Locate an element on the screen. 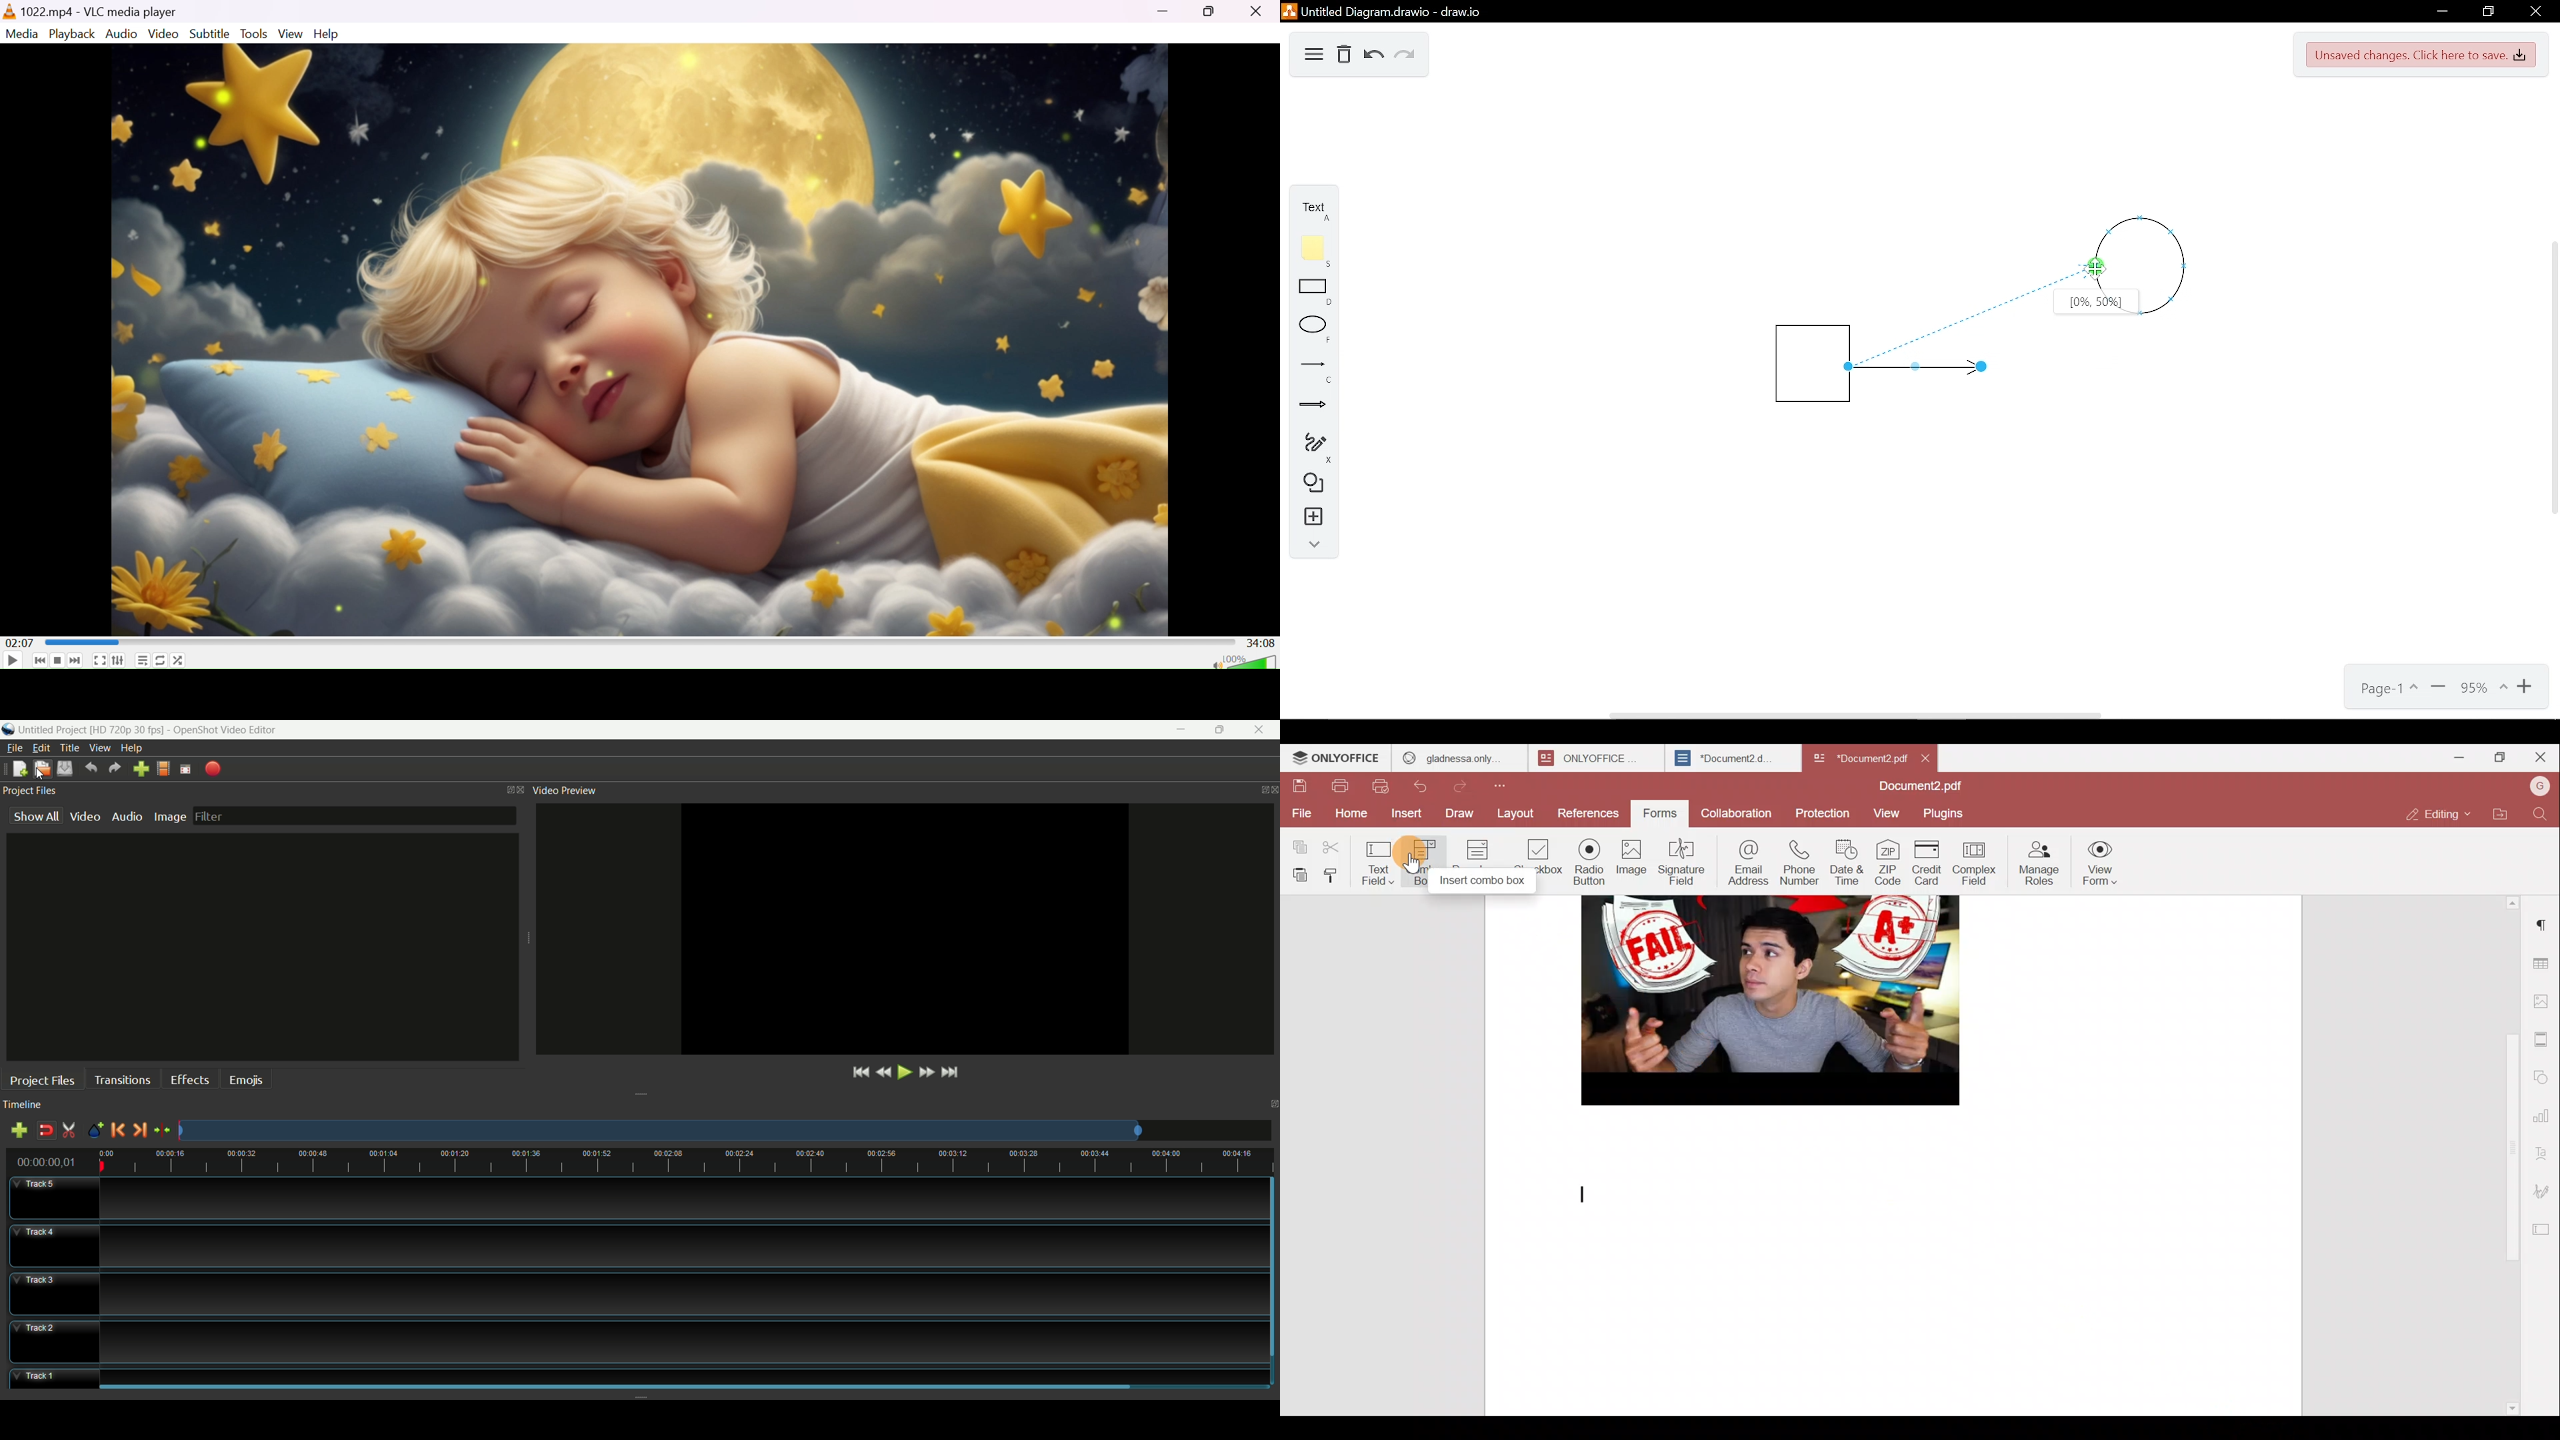 This screenshot has width=2576, height=1456. Free hand is located at coordinates (1307, 446).